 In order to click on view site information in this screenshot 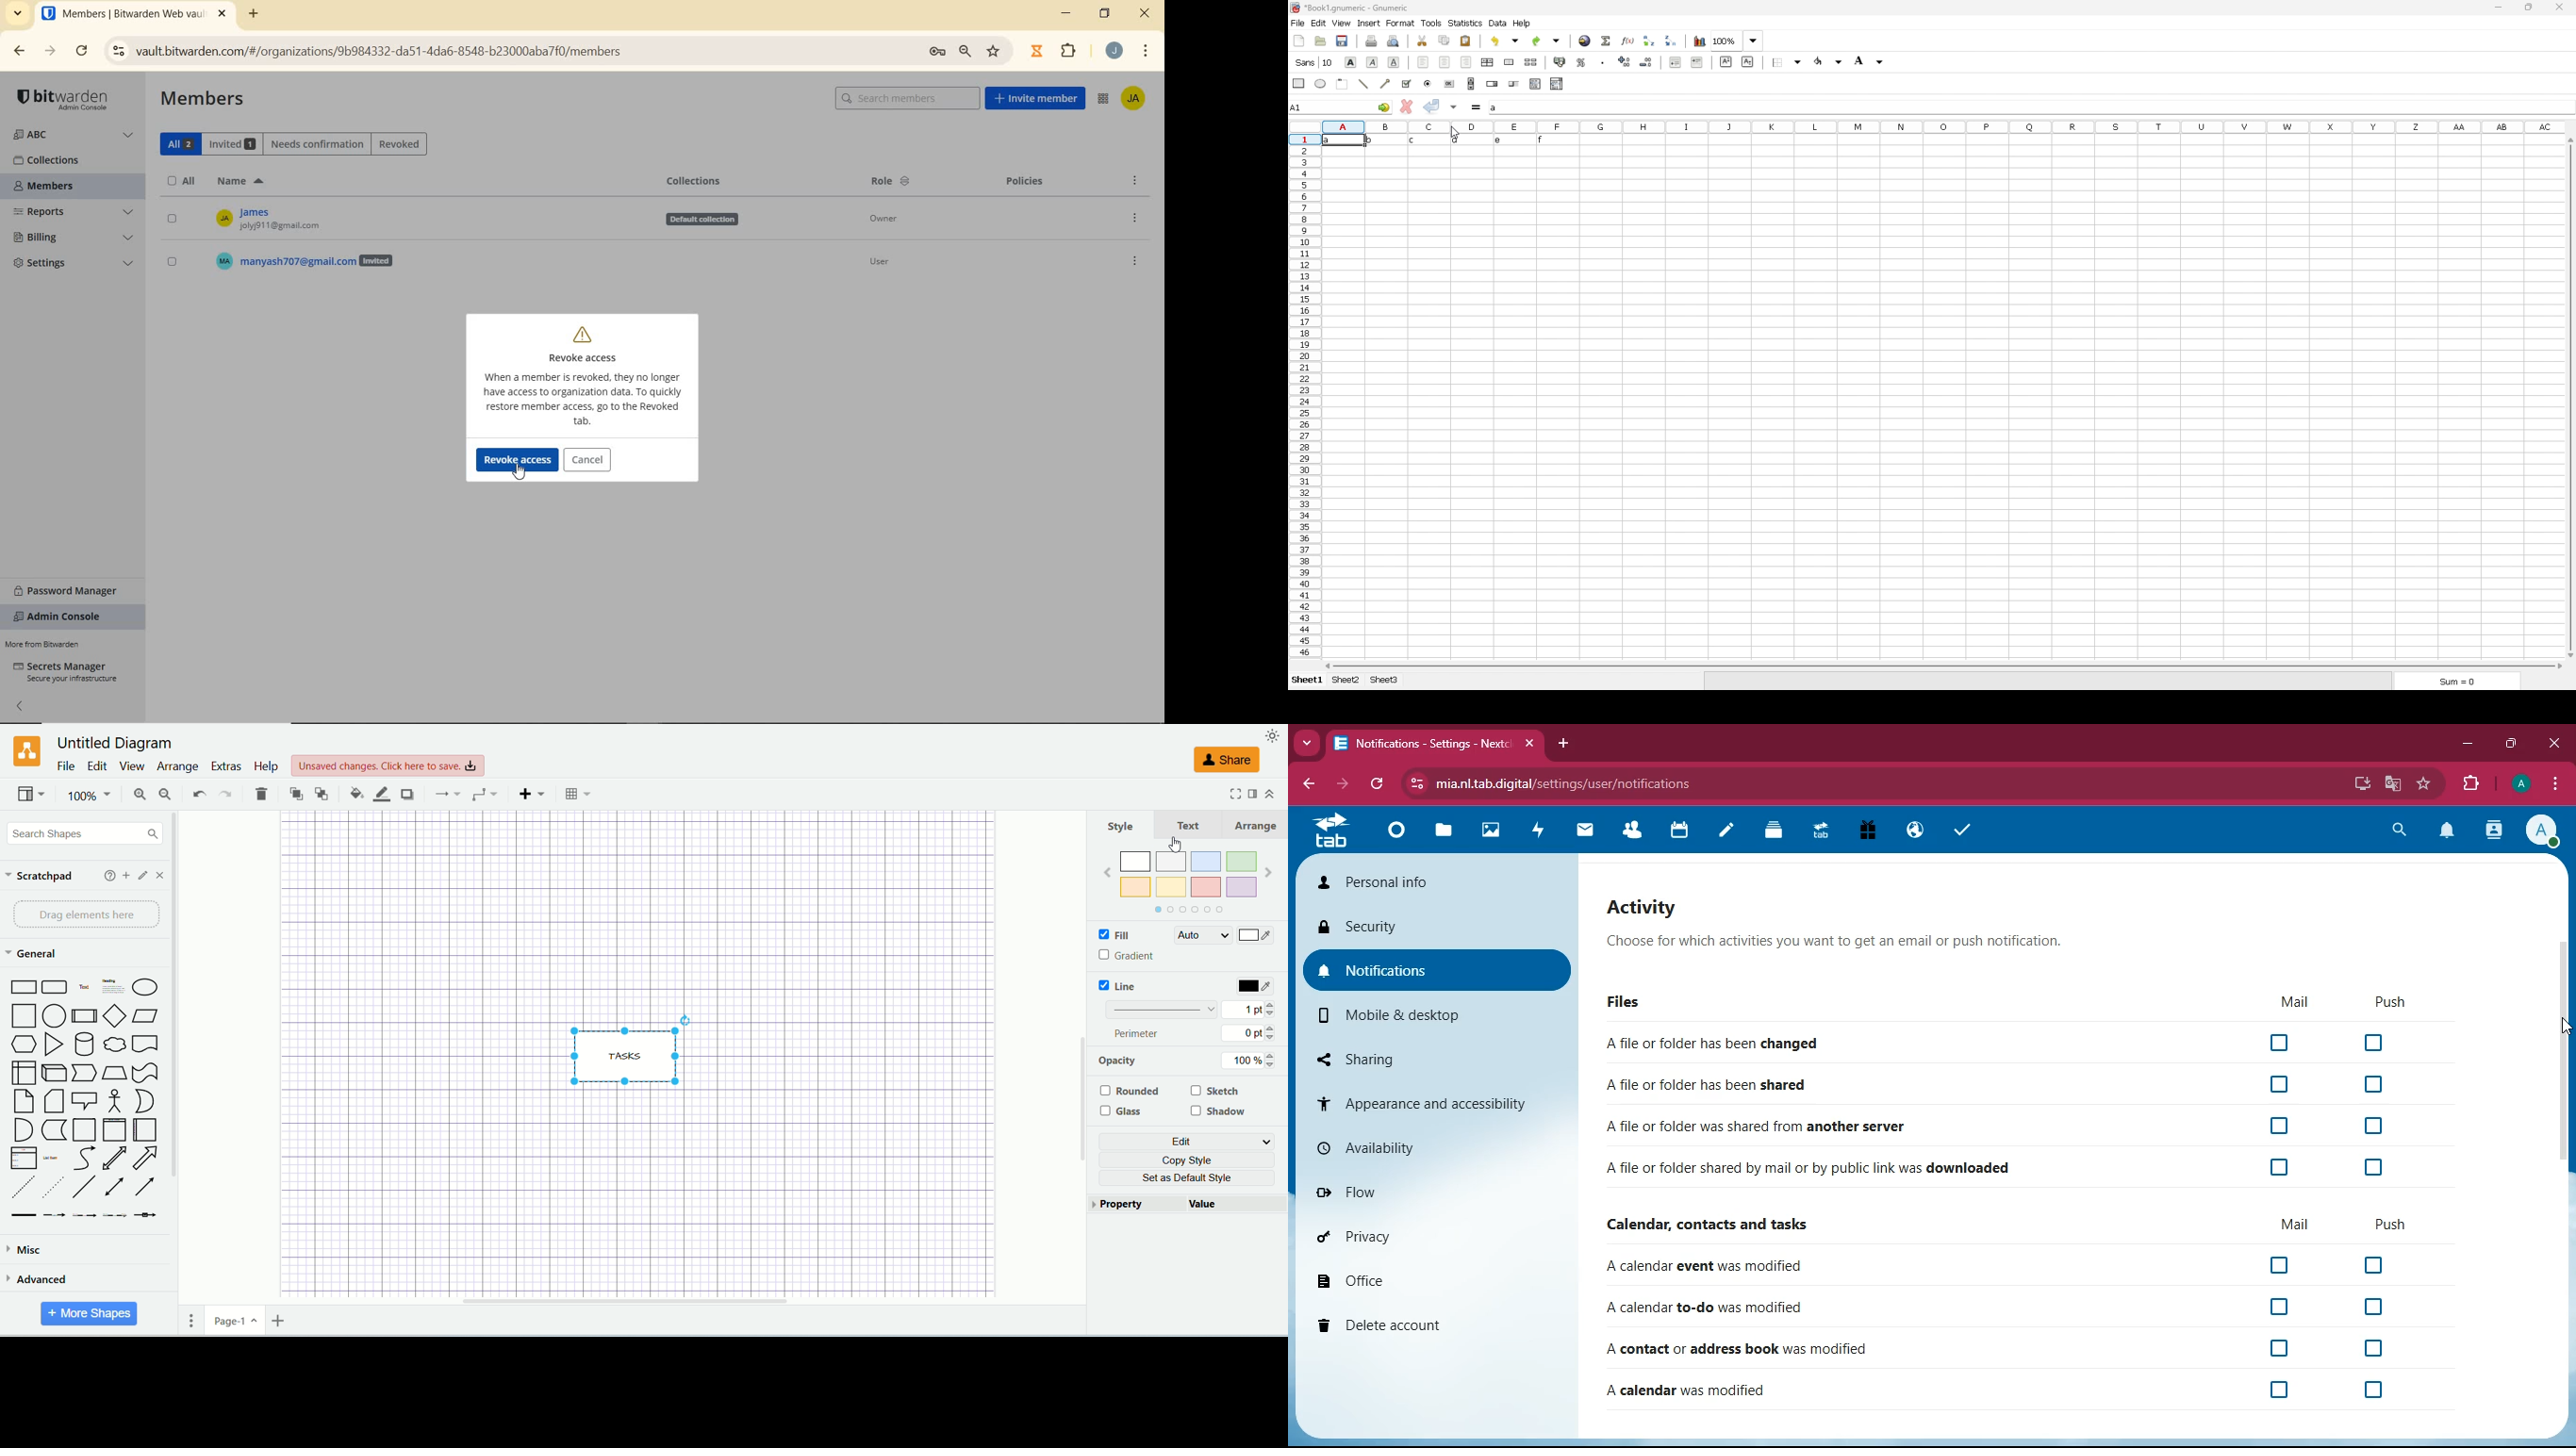, I will do `click(1414, 785)`.